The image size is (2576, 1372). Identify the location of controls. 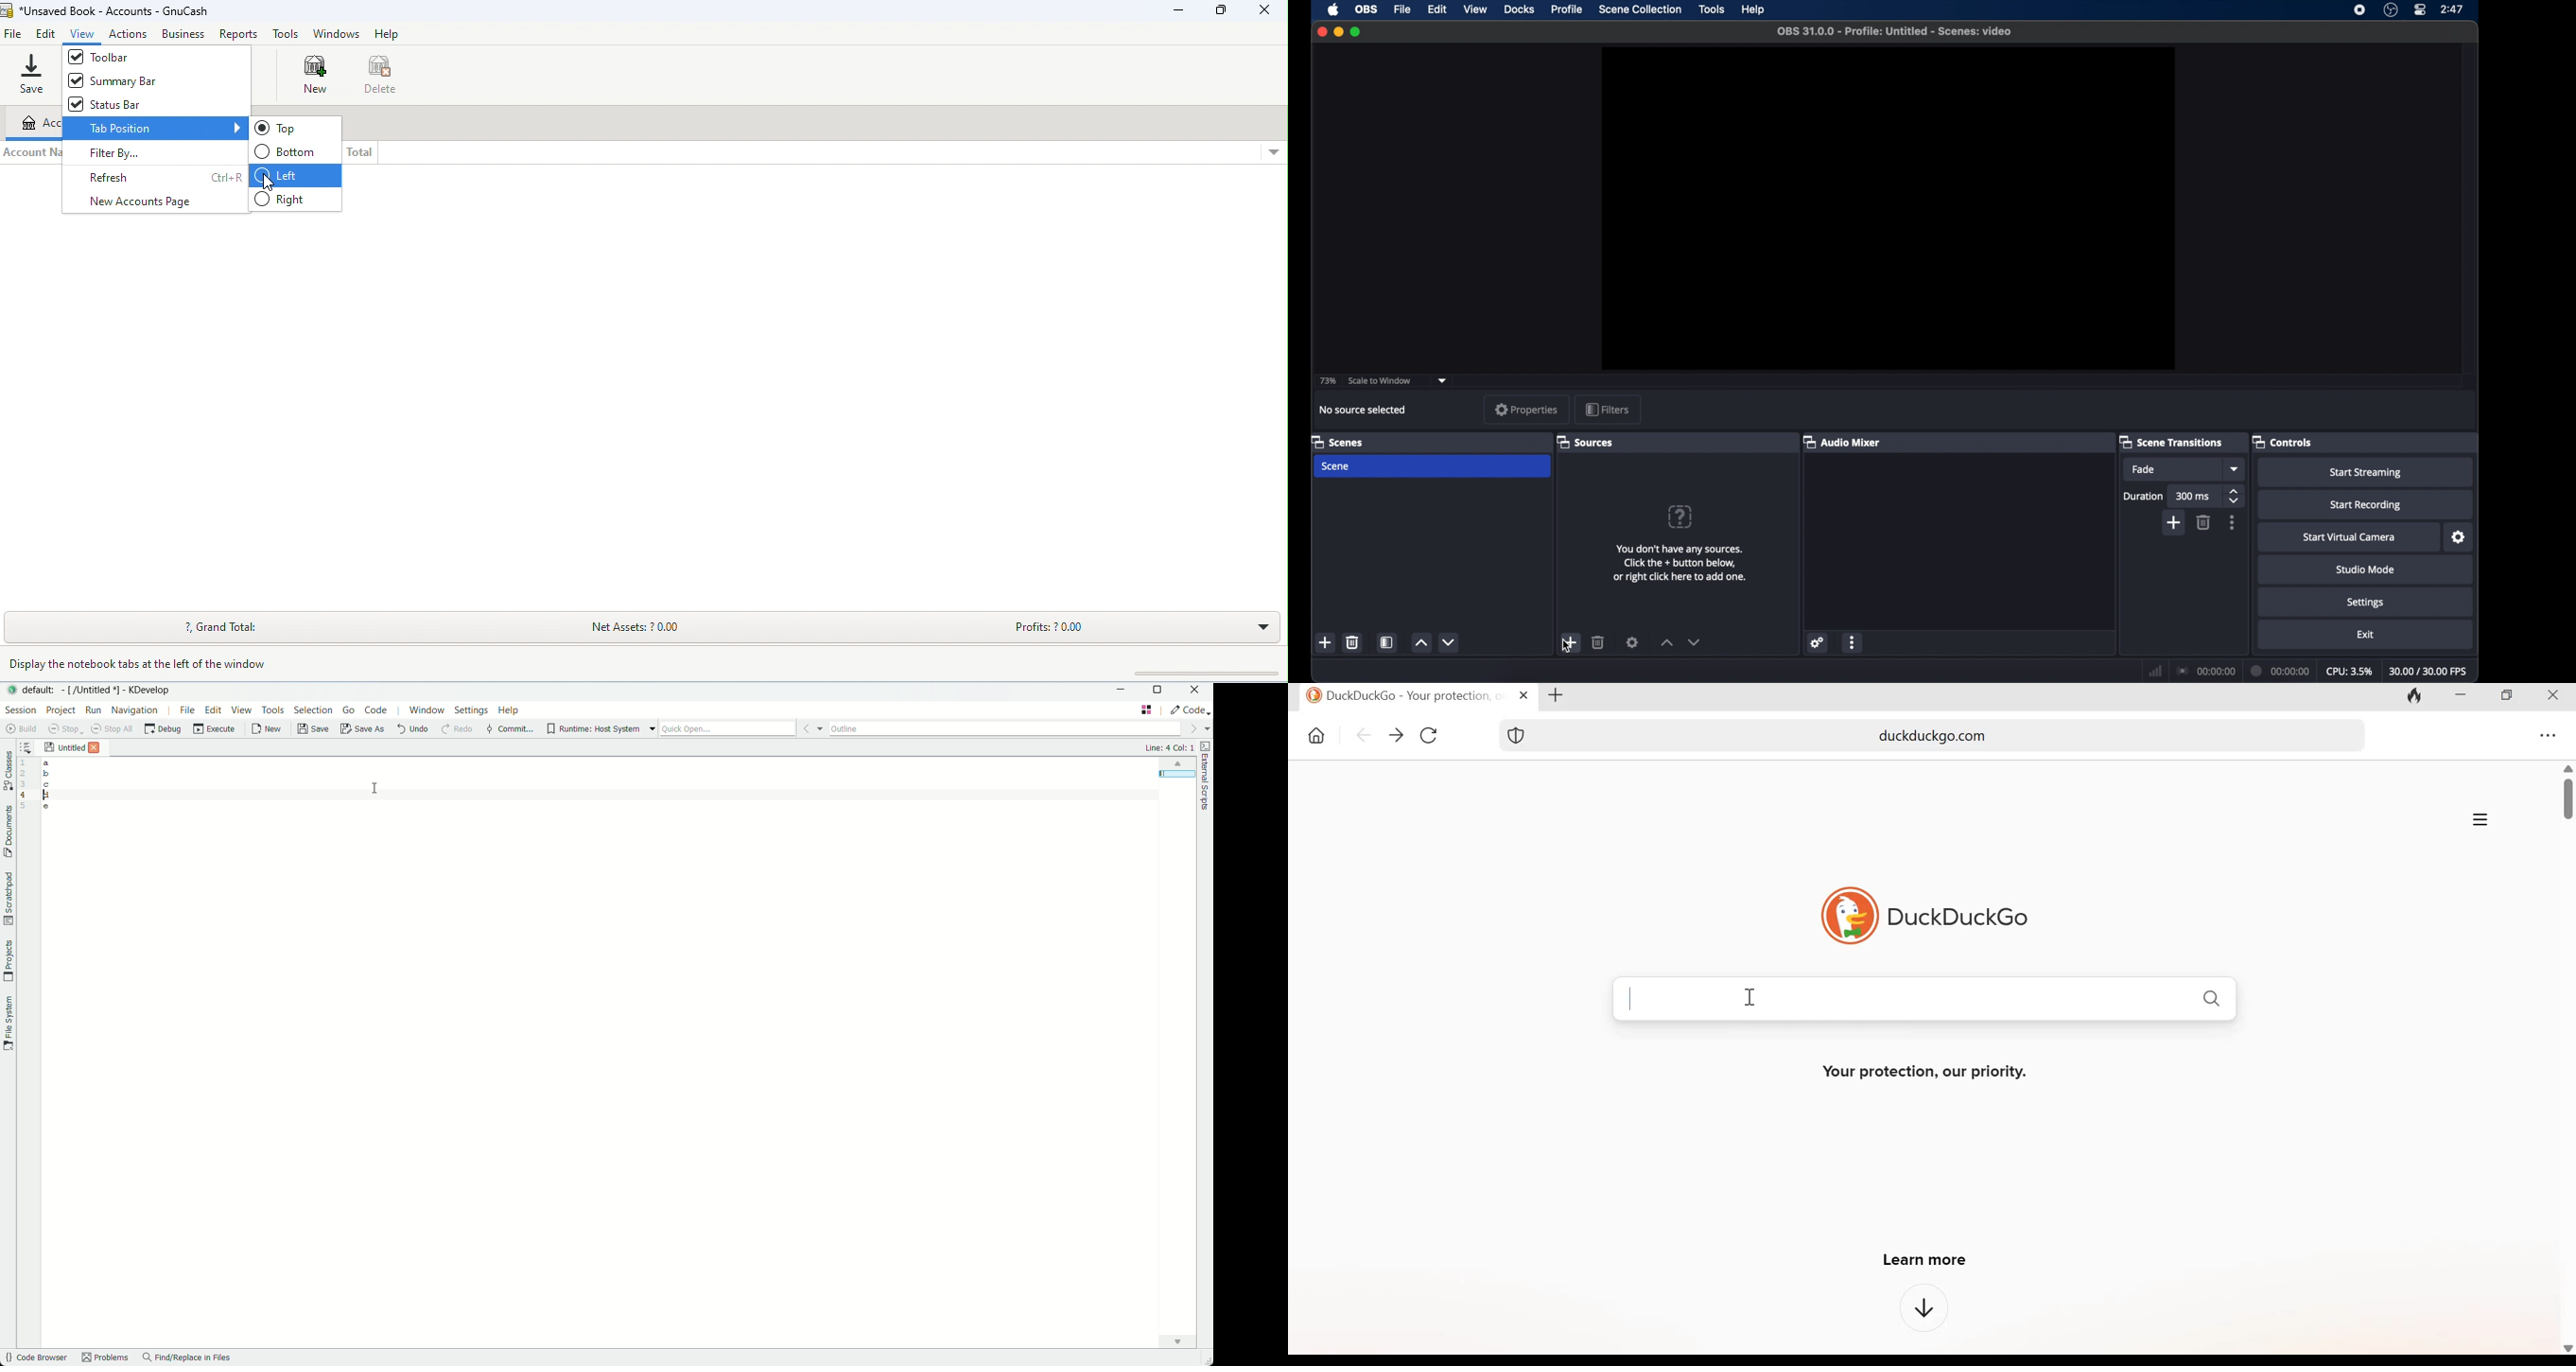
(2283, 441).